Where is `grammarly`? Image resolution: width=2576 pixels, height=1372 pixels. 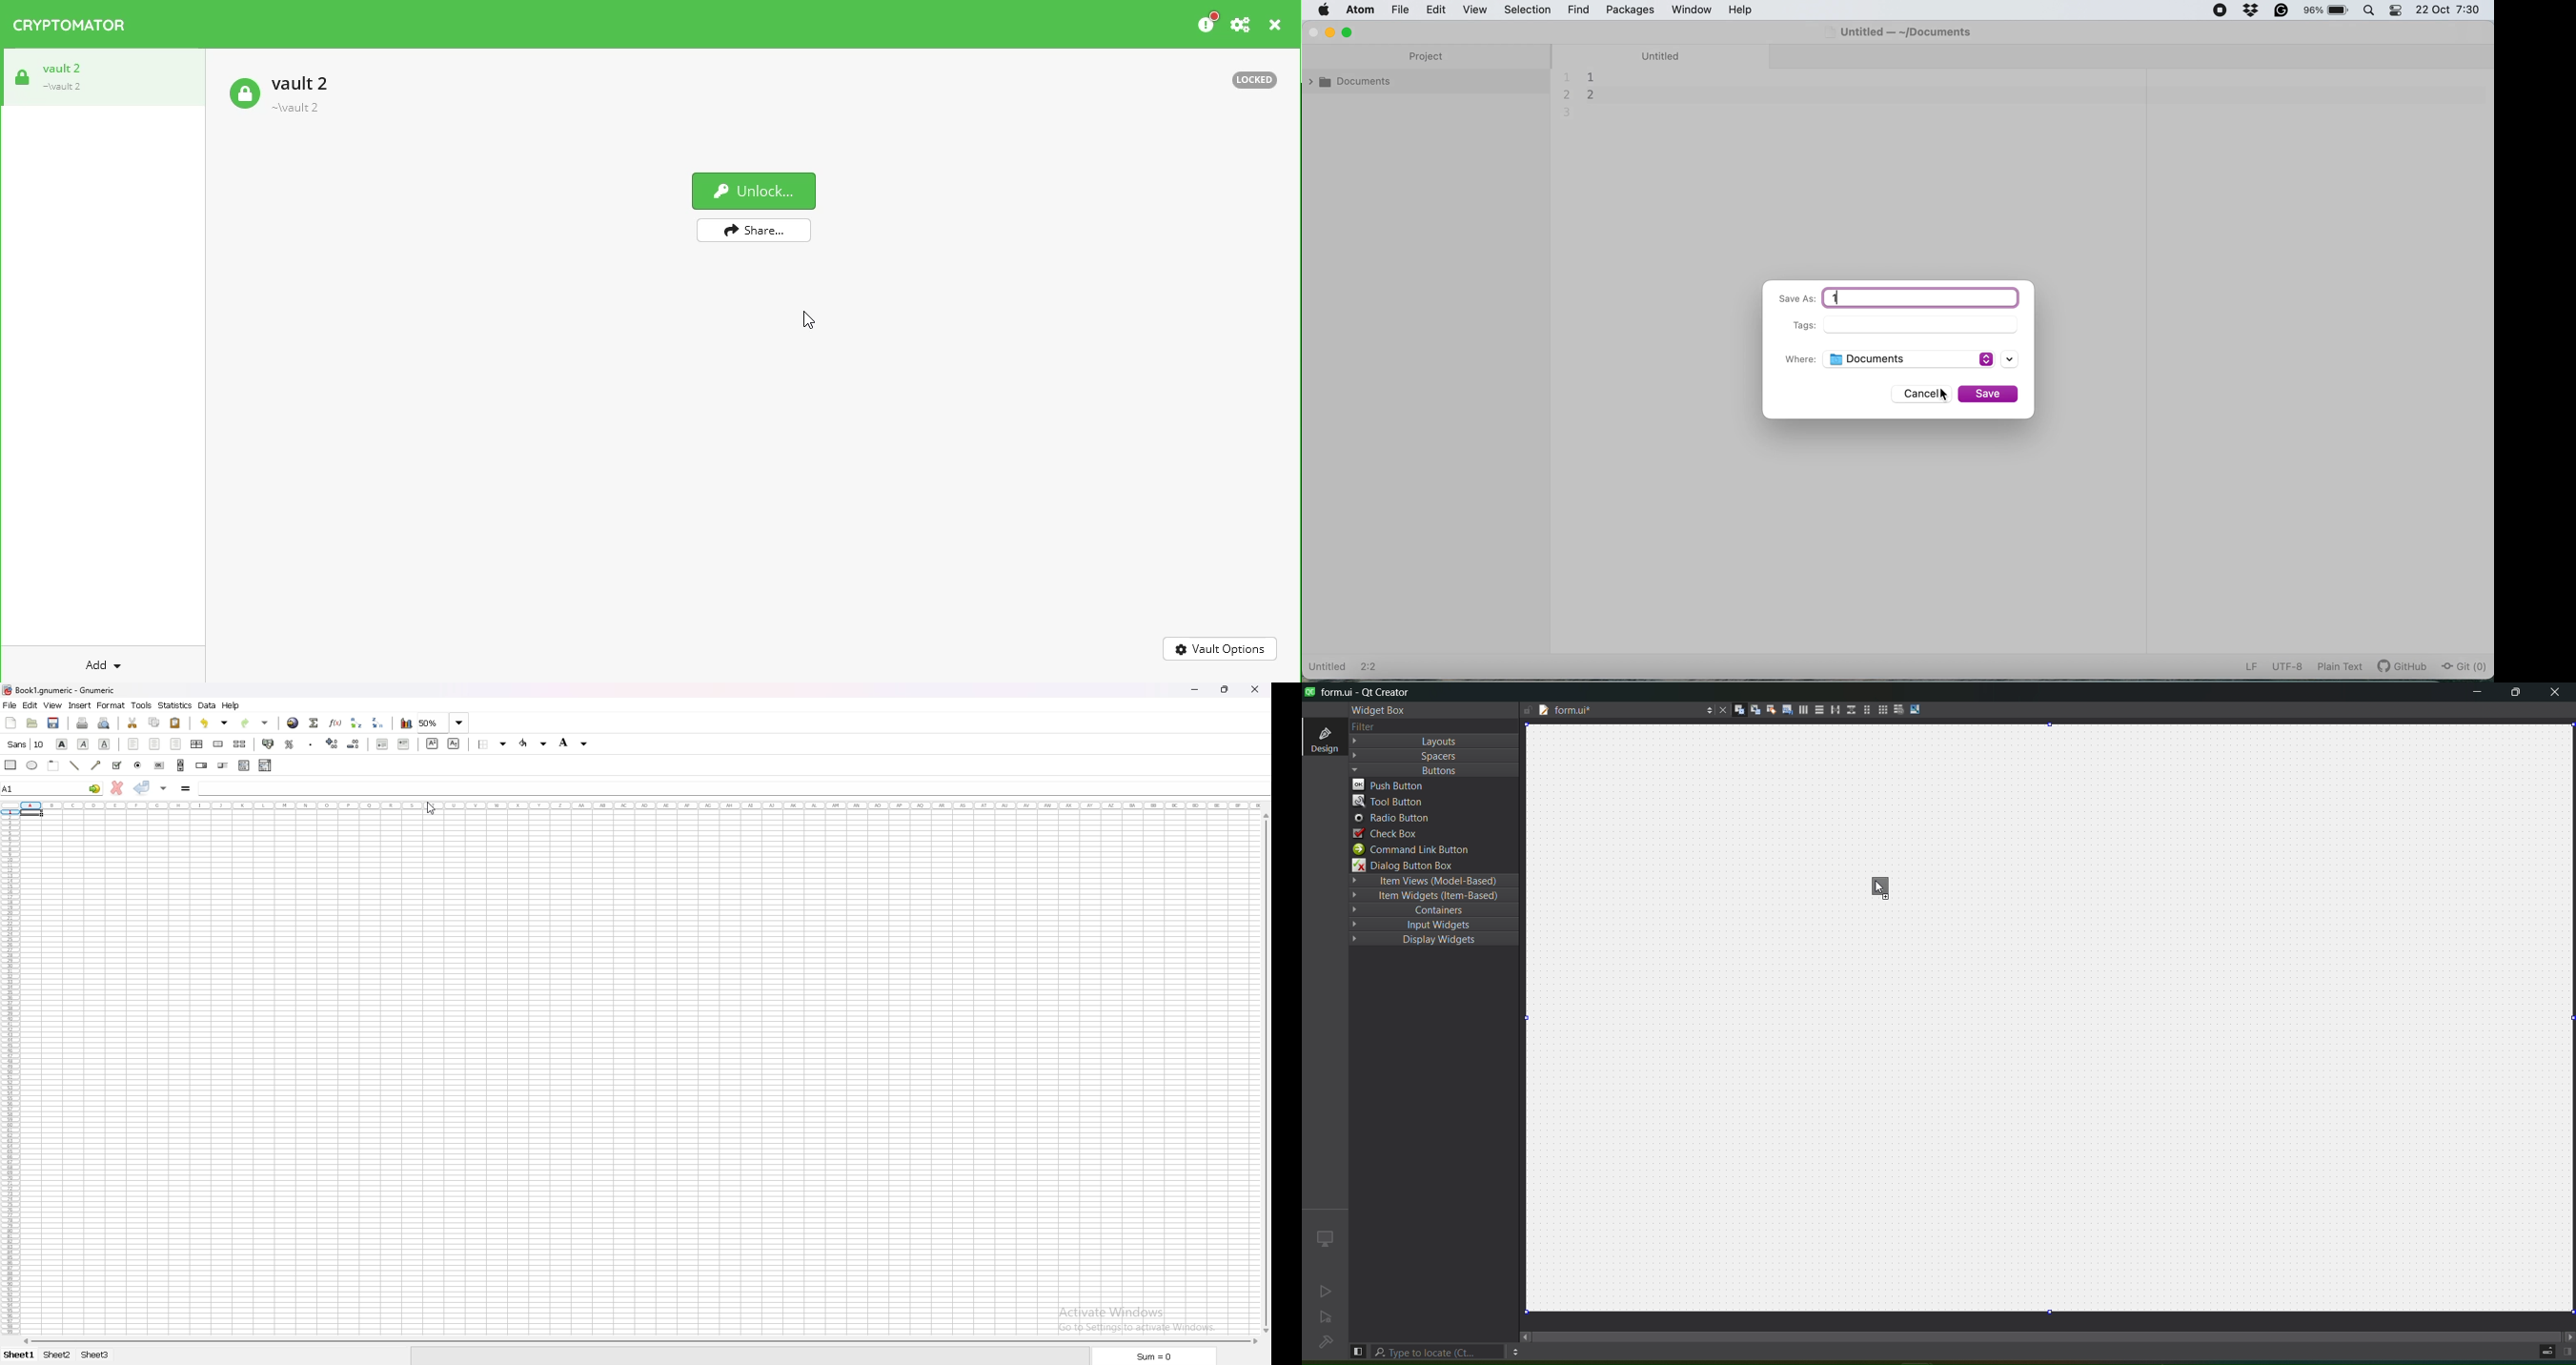 grammarly is located at coordinates (2281, 12).